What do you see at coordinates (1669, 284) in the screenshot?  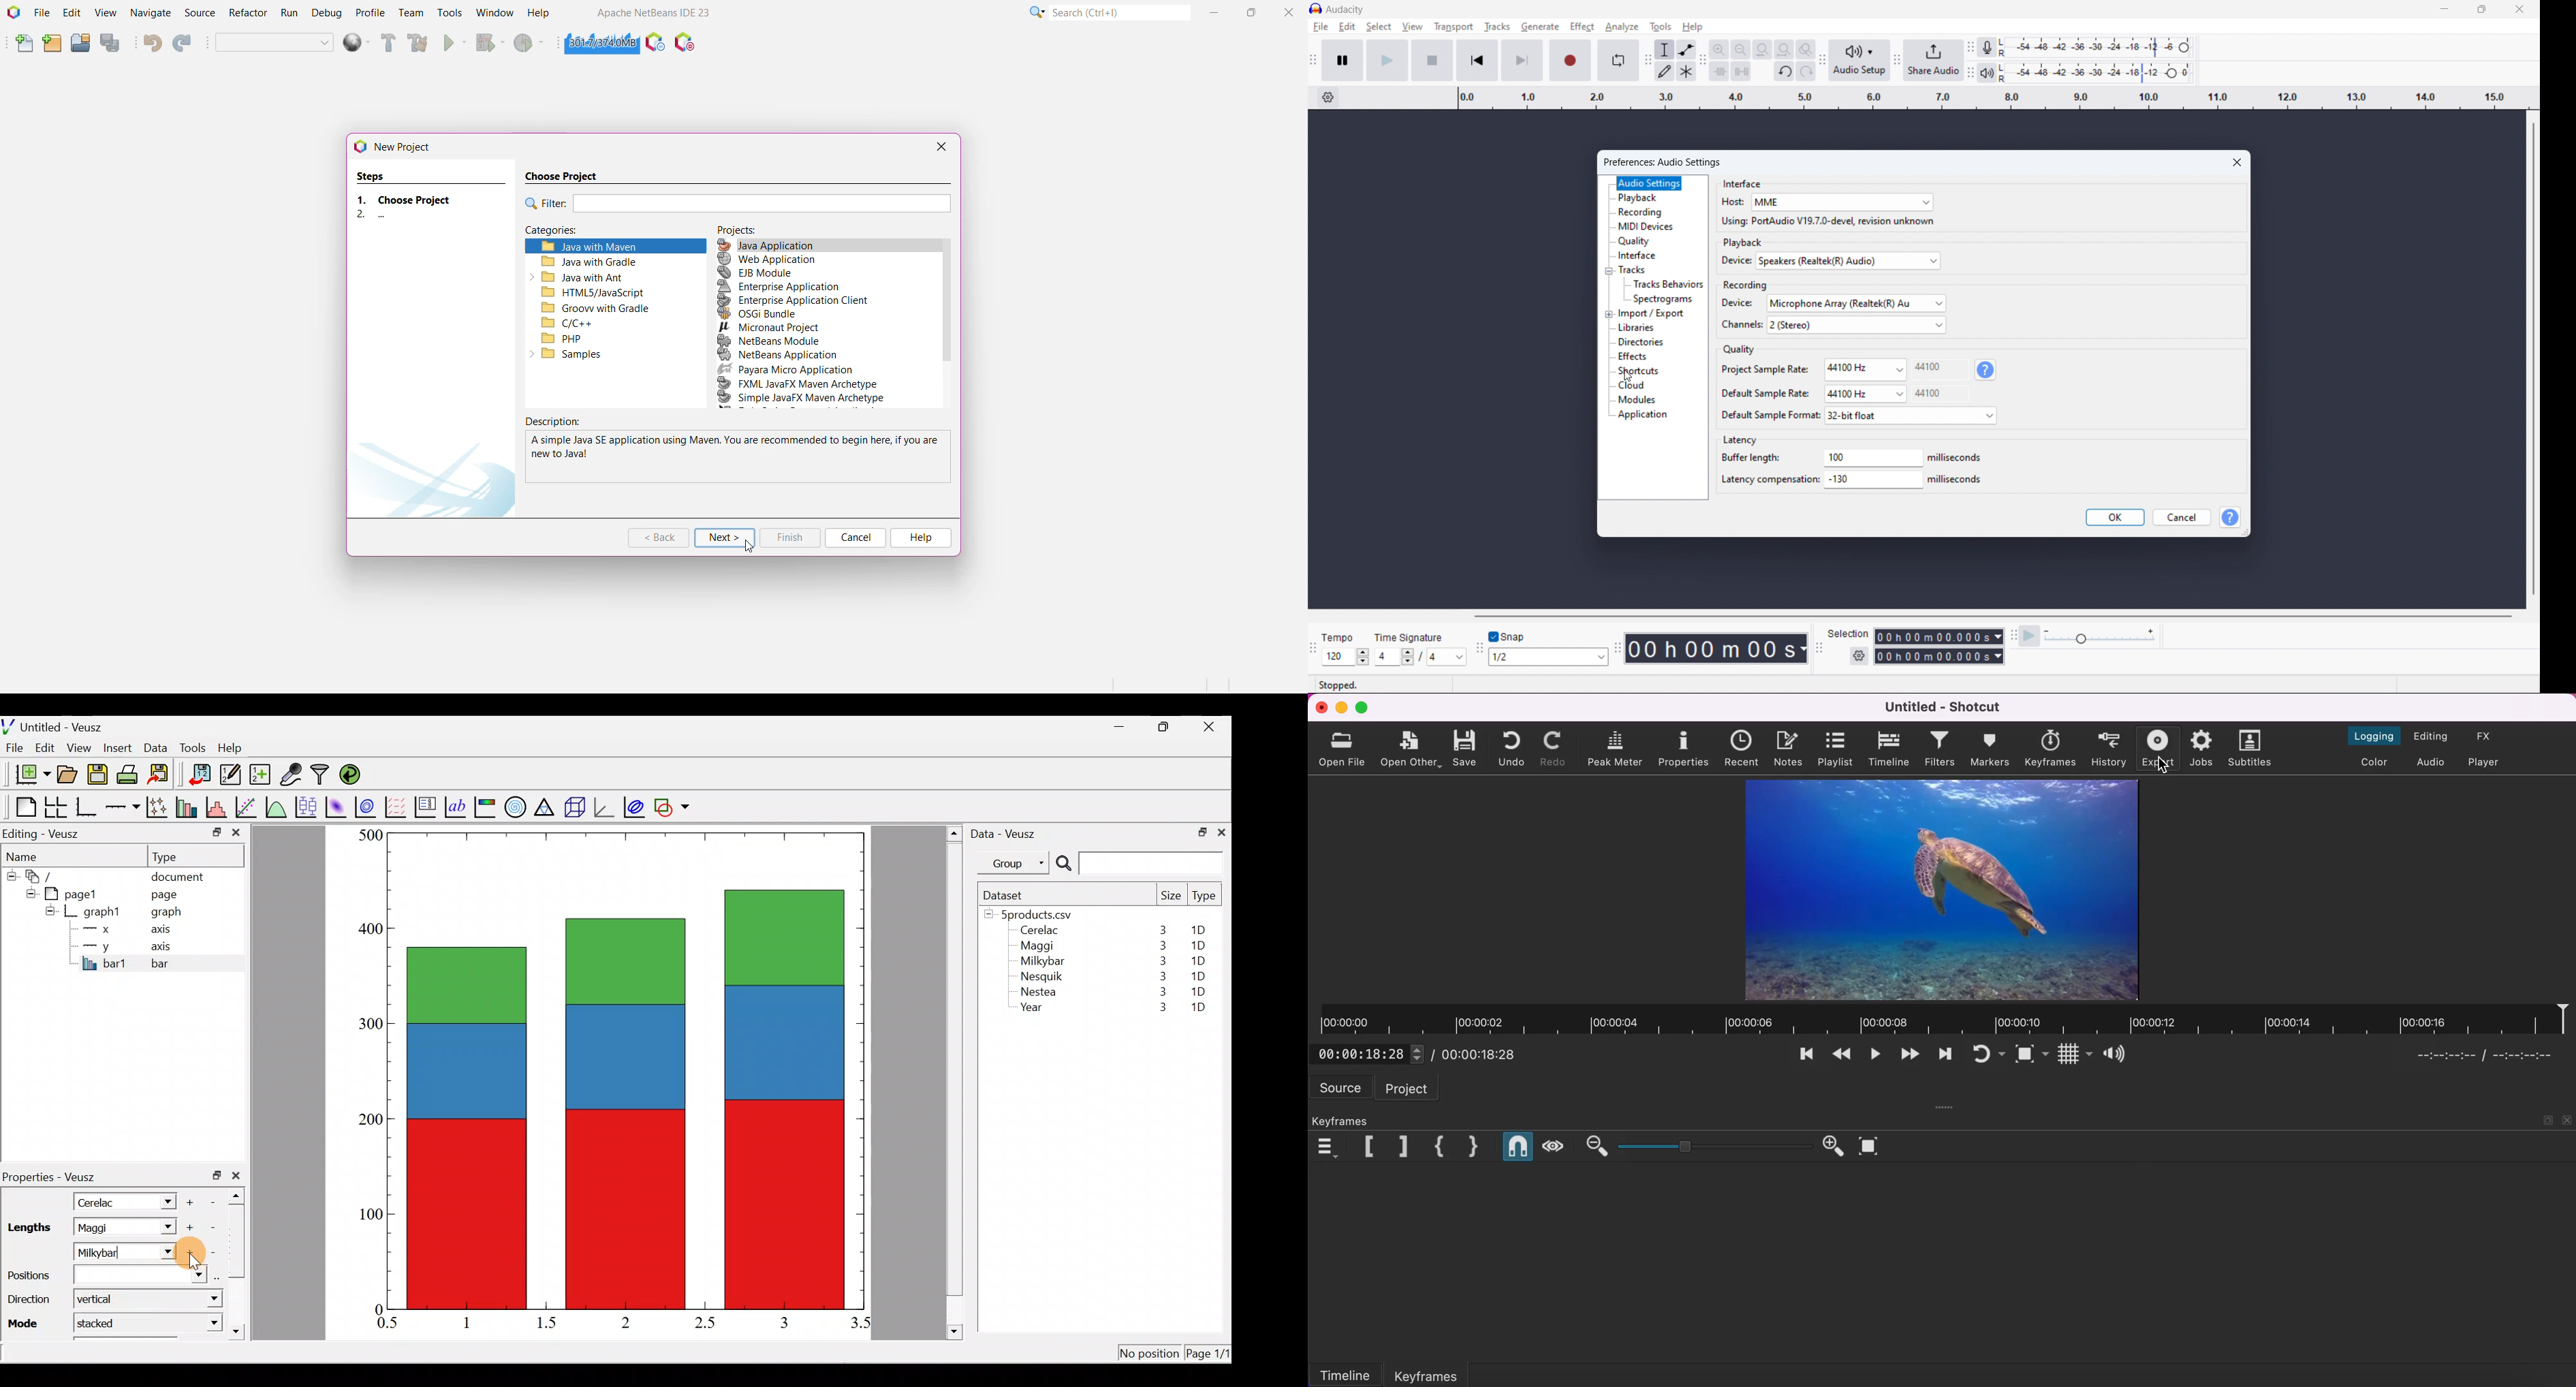 I see `tracks behavior` at bounding box center [1669, 284].